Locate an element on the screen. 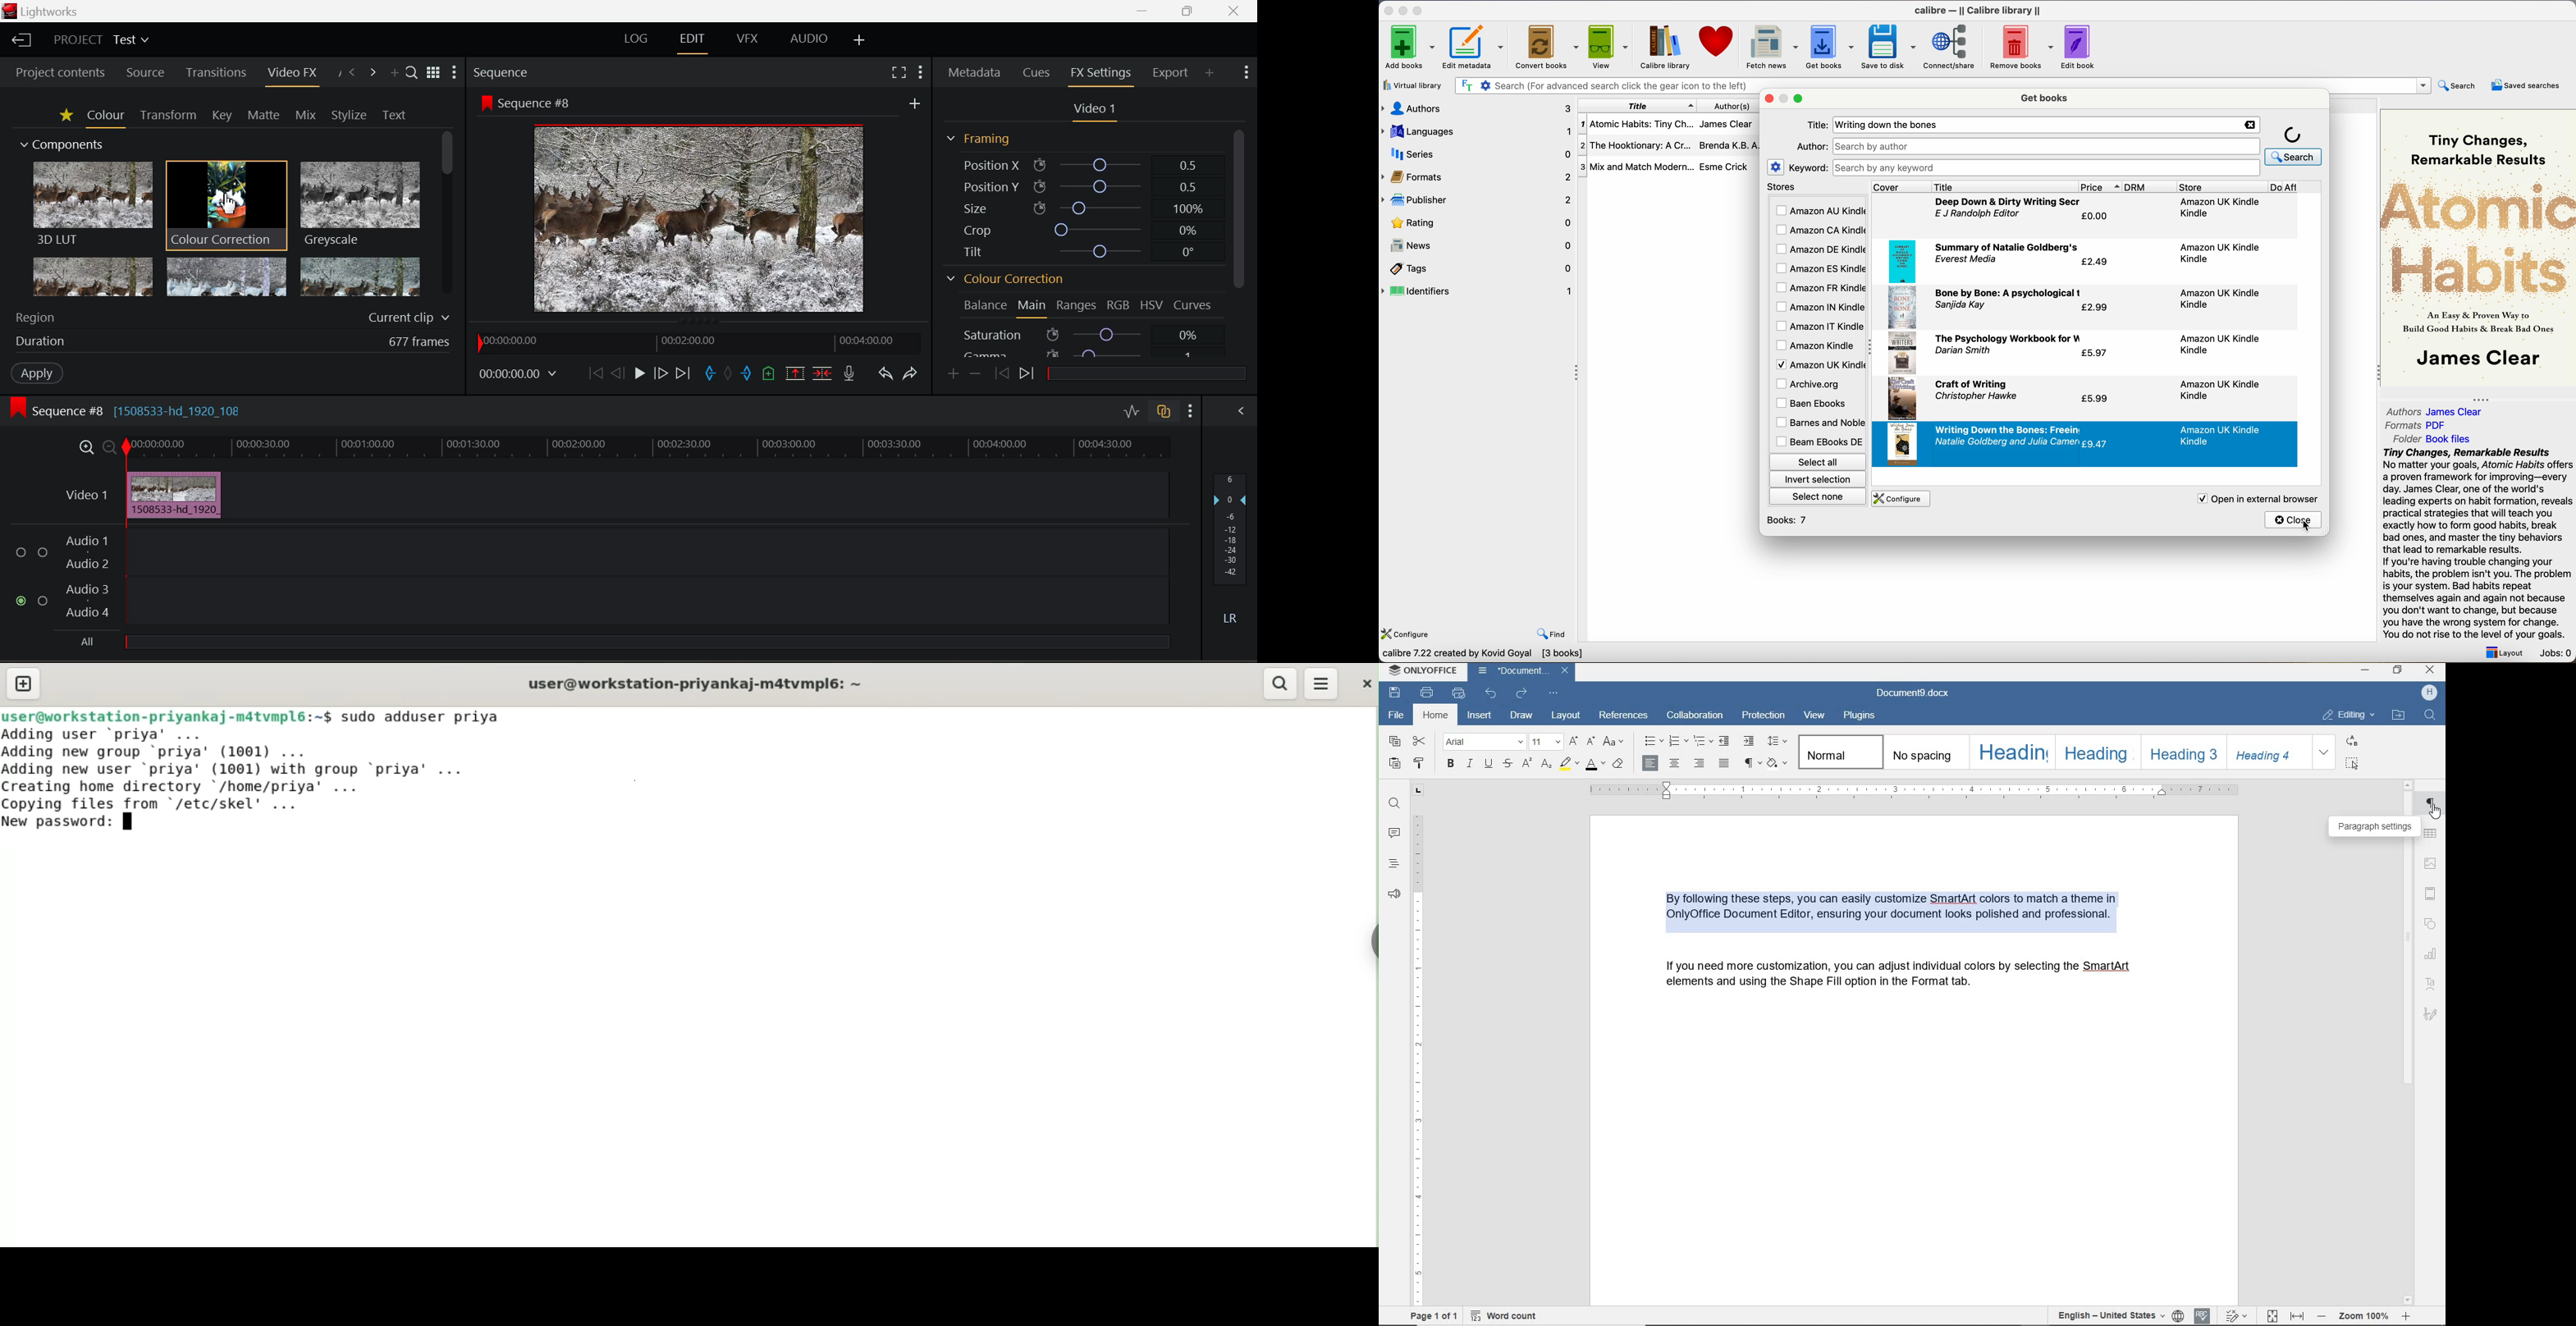 Image resolution: width=2576 pixels, height=1344 pixels. Video FX Open is located at coordinates (294, 75).